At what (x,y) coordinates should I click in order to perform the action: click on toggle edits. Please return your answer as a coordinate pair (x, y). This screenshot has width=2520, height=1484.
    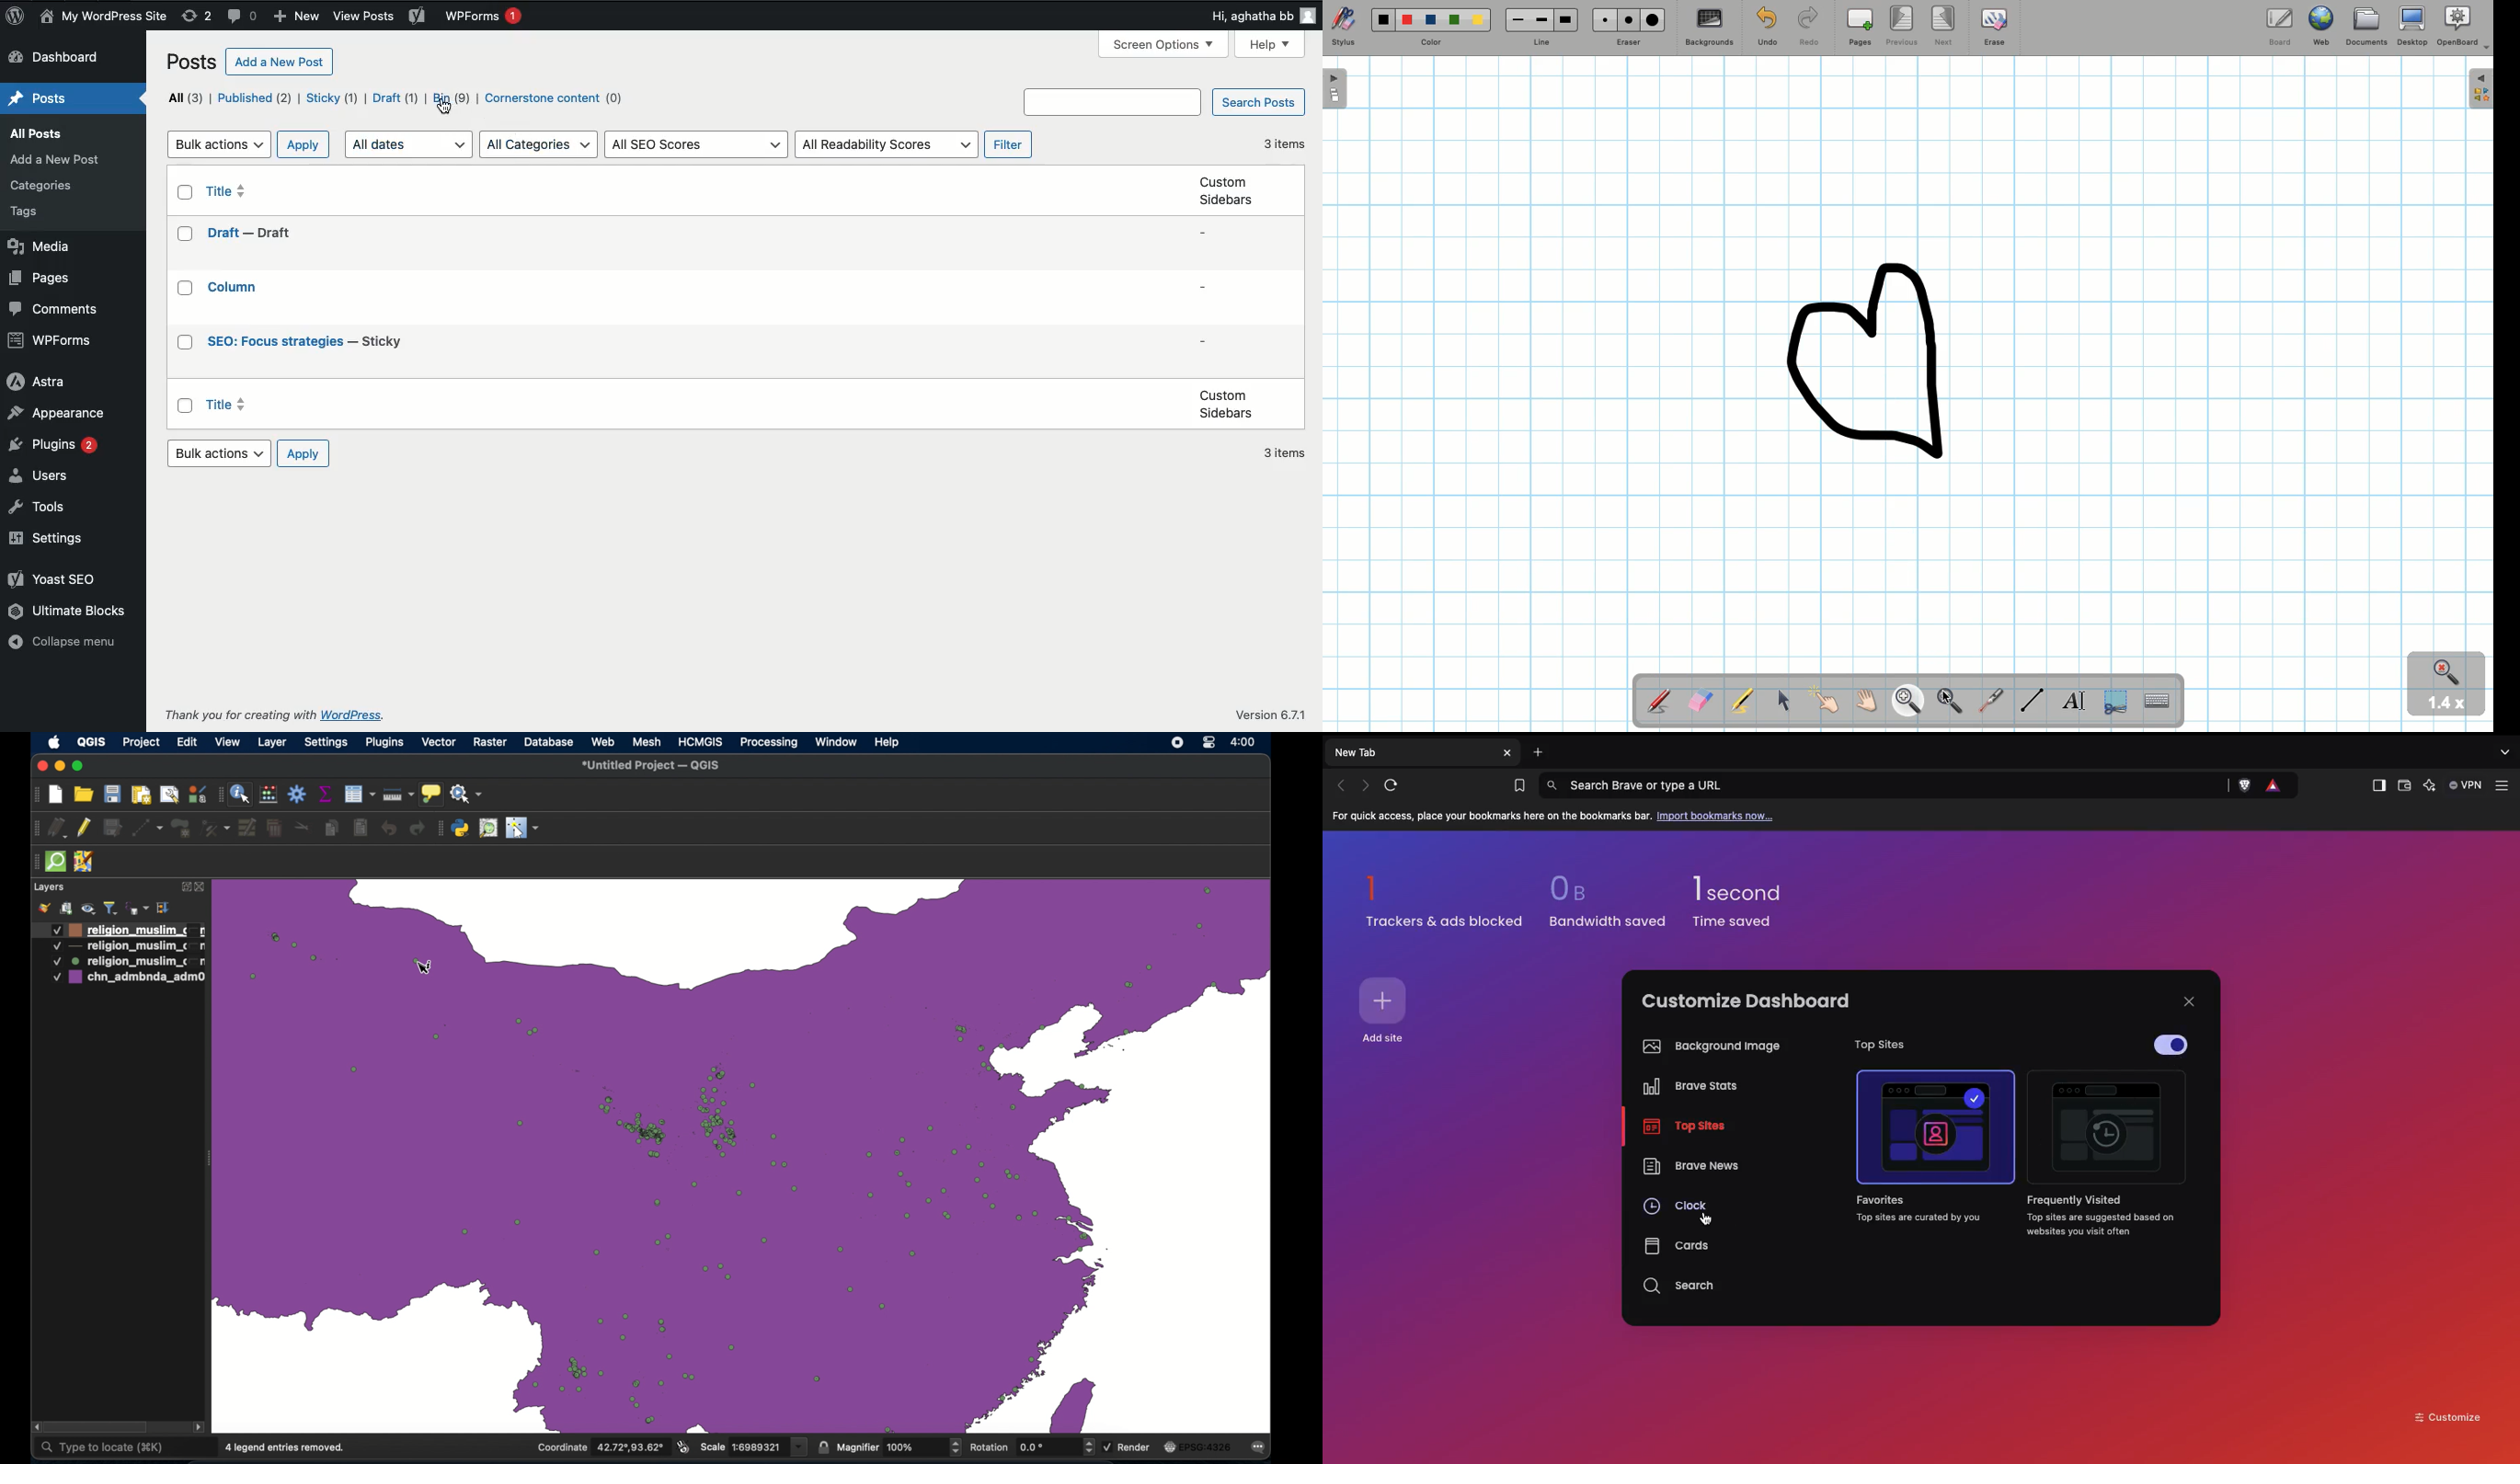
    Looking at the image, I should click on (83, 827).